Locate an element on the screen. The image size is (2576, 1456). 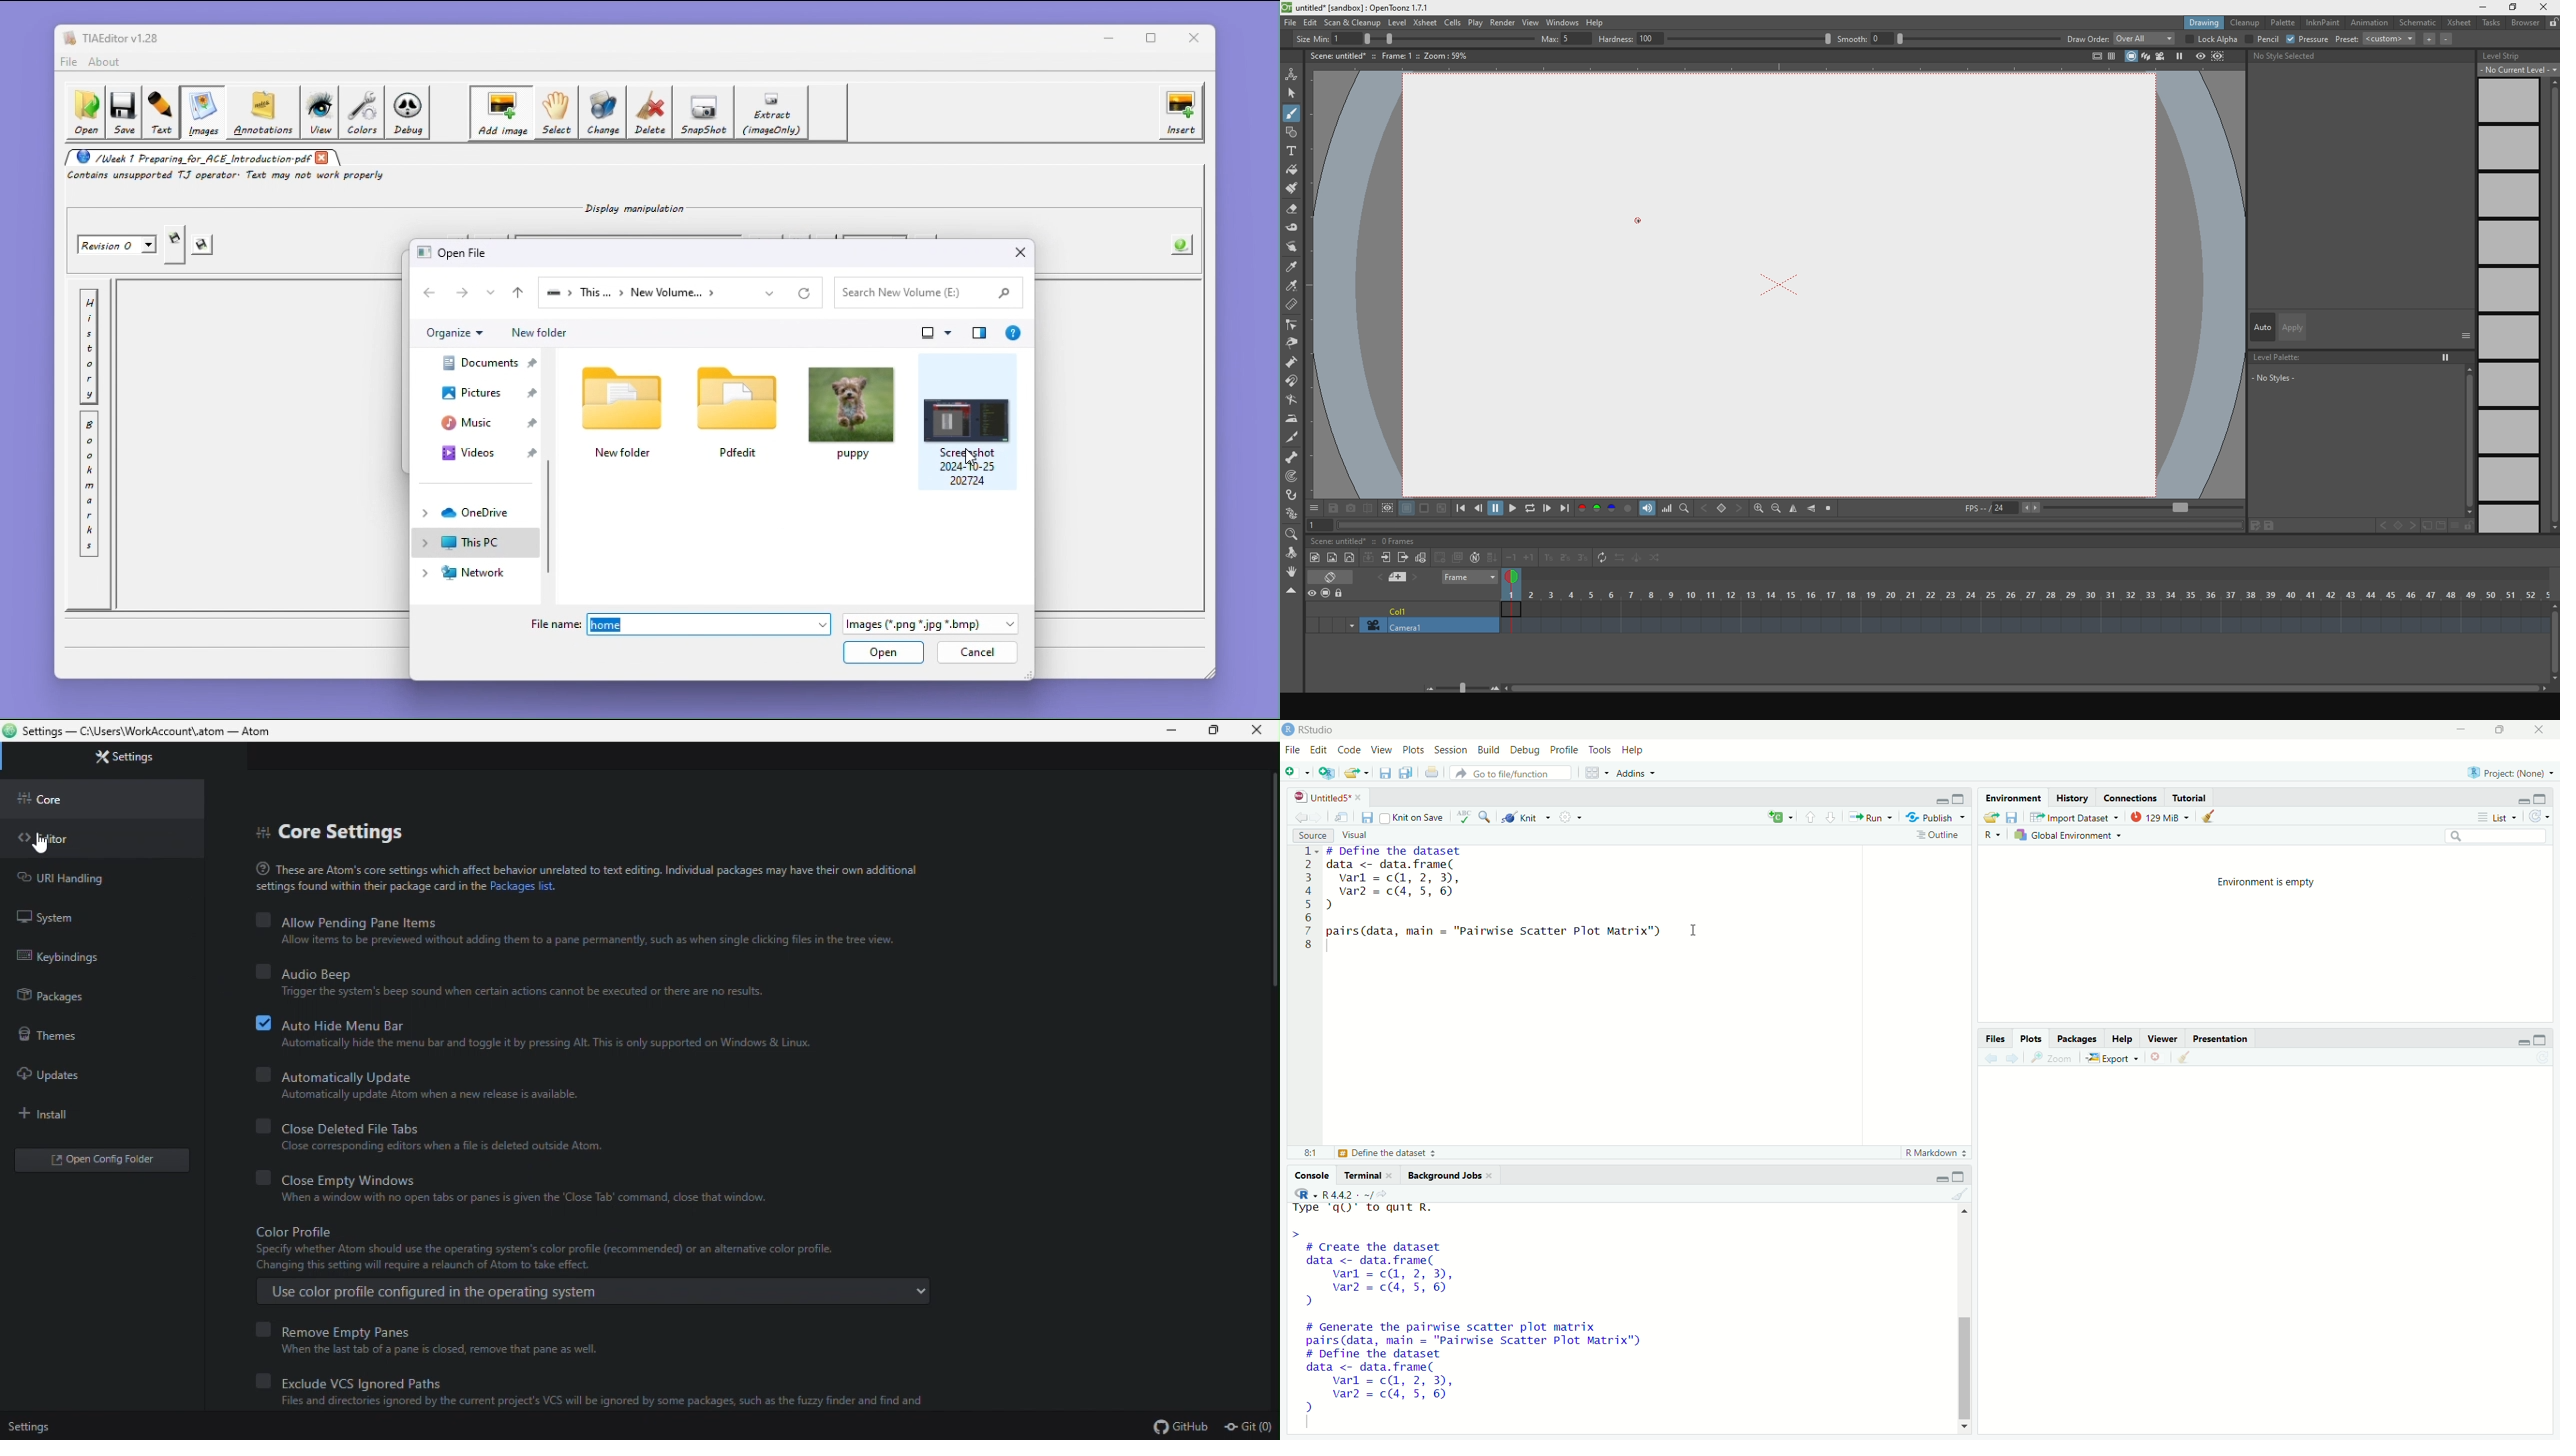
Source is located at coordinates (1313, 835).